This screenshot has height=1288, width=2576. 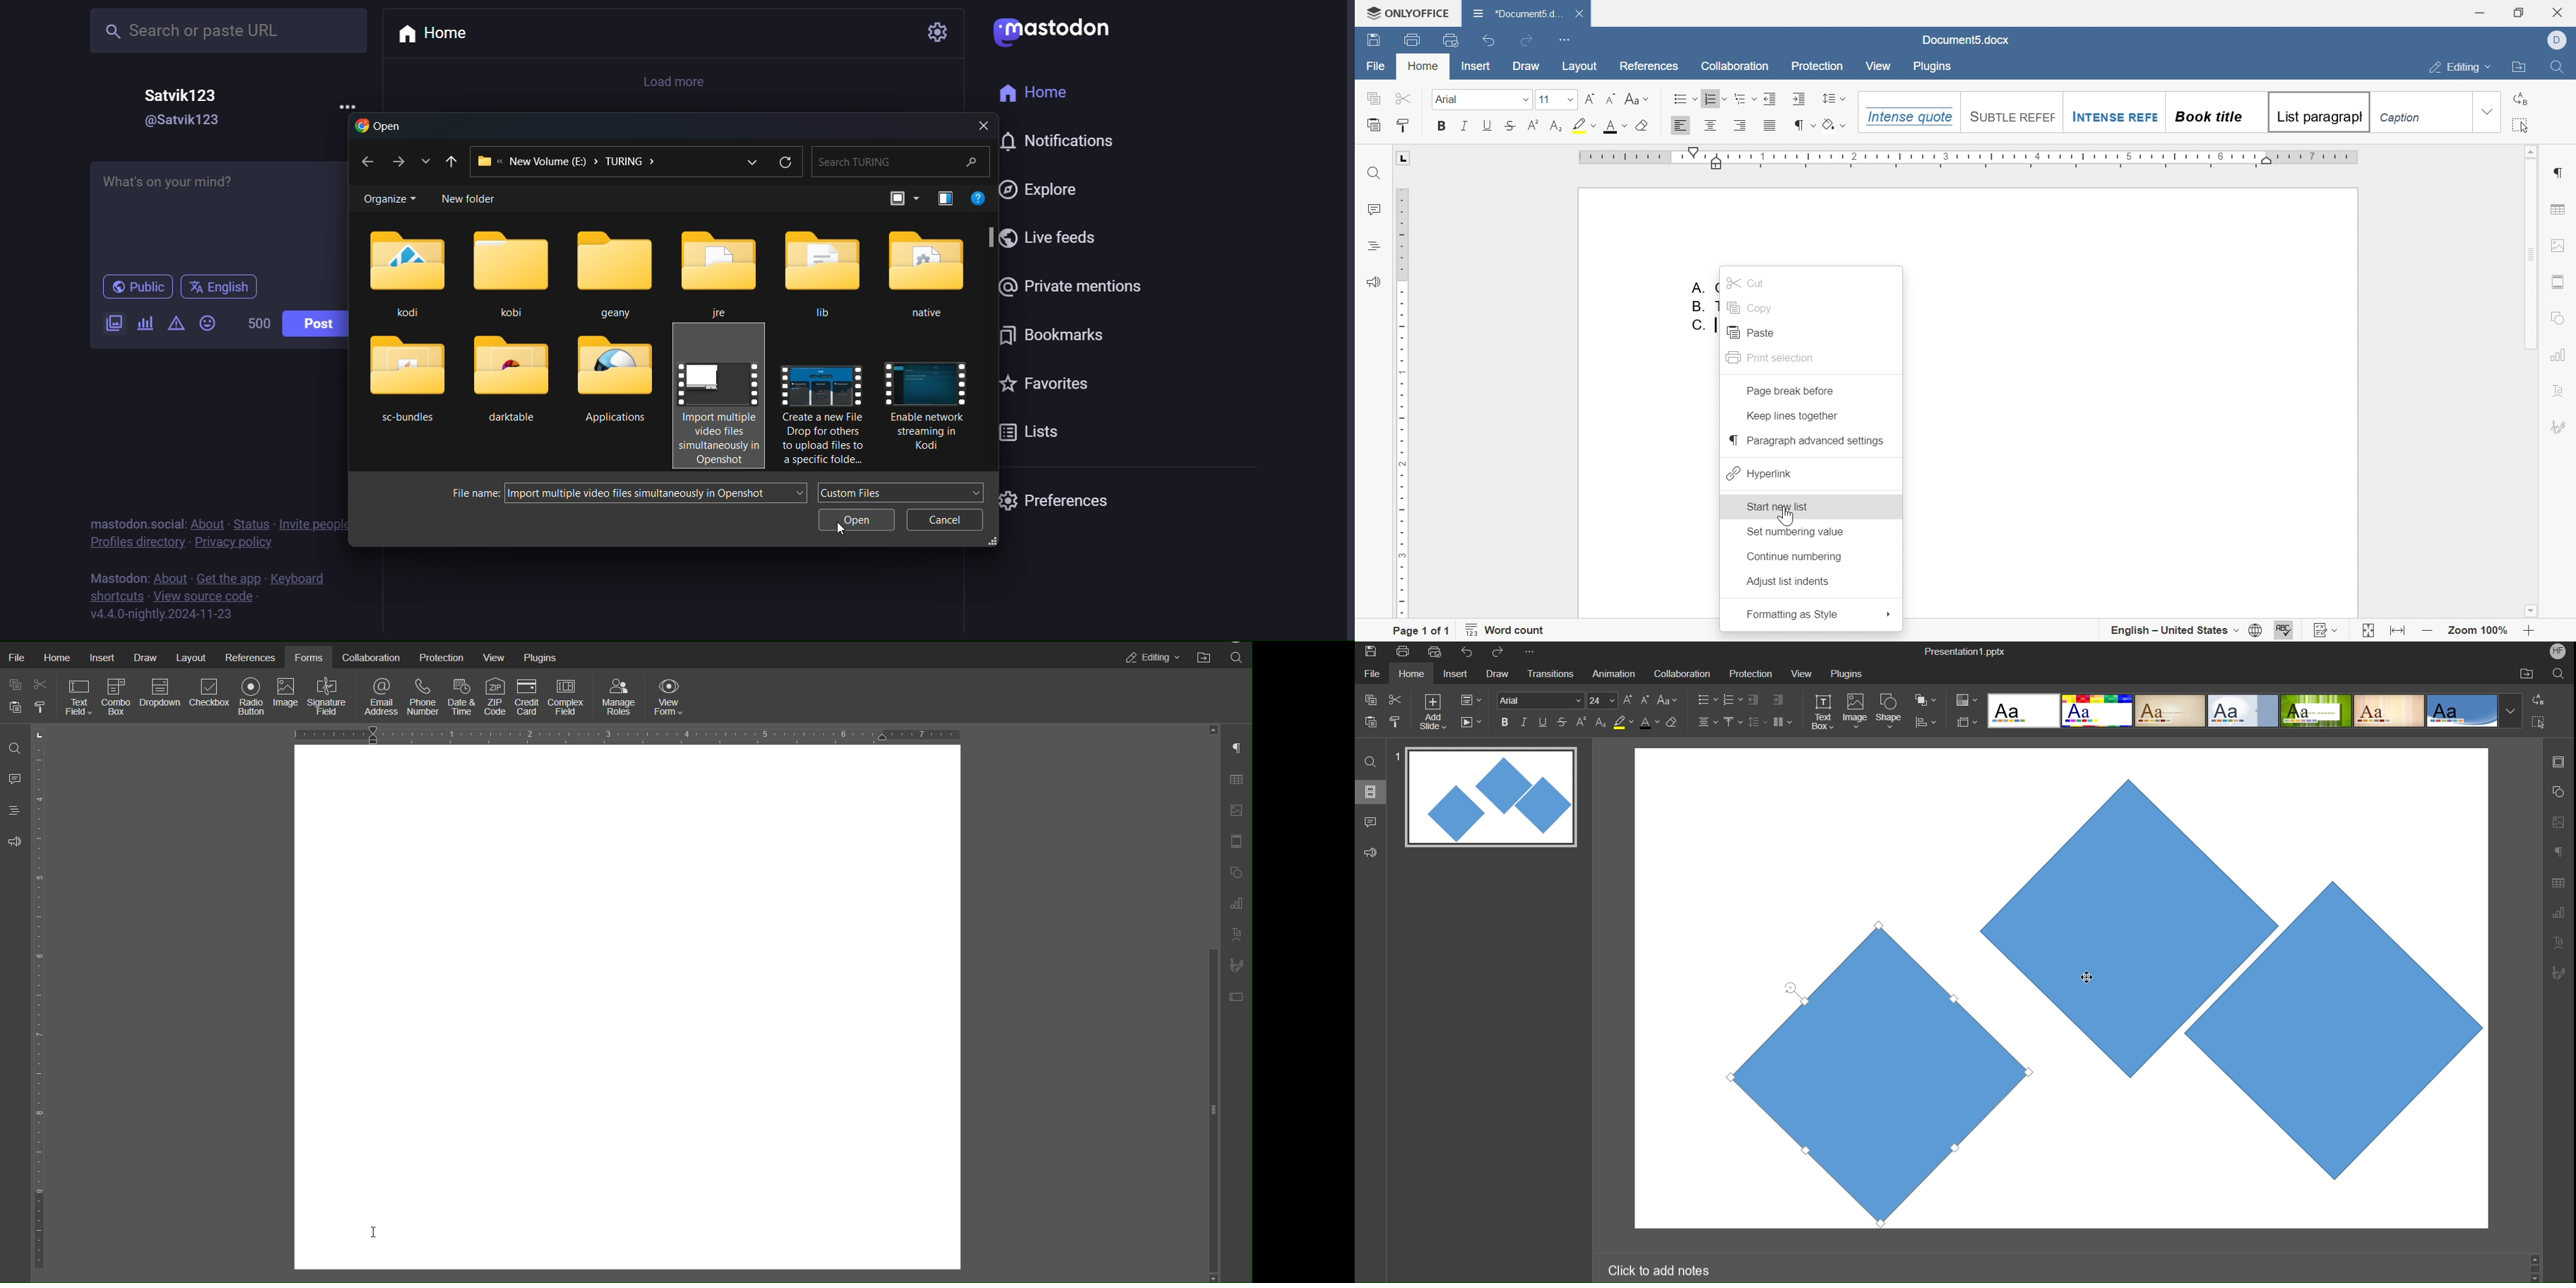 I want to click on View slides, so click(x=1370, y=791).